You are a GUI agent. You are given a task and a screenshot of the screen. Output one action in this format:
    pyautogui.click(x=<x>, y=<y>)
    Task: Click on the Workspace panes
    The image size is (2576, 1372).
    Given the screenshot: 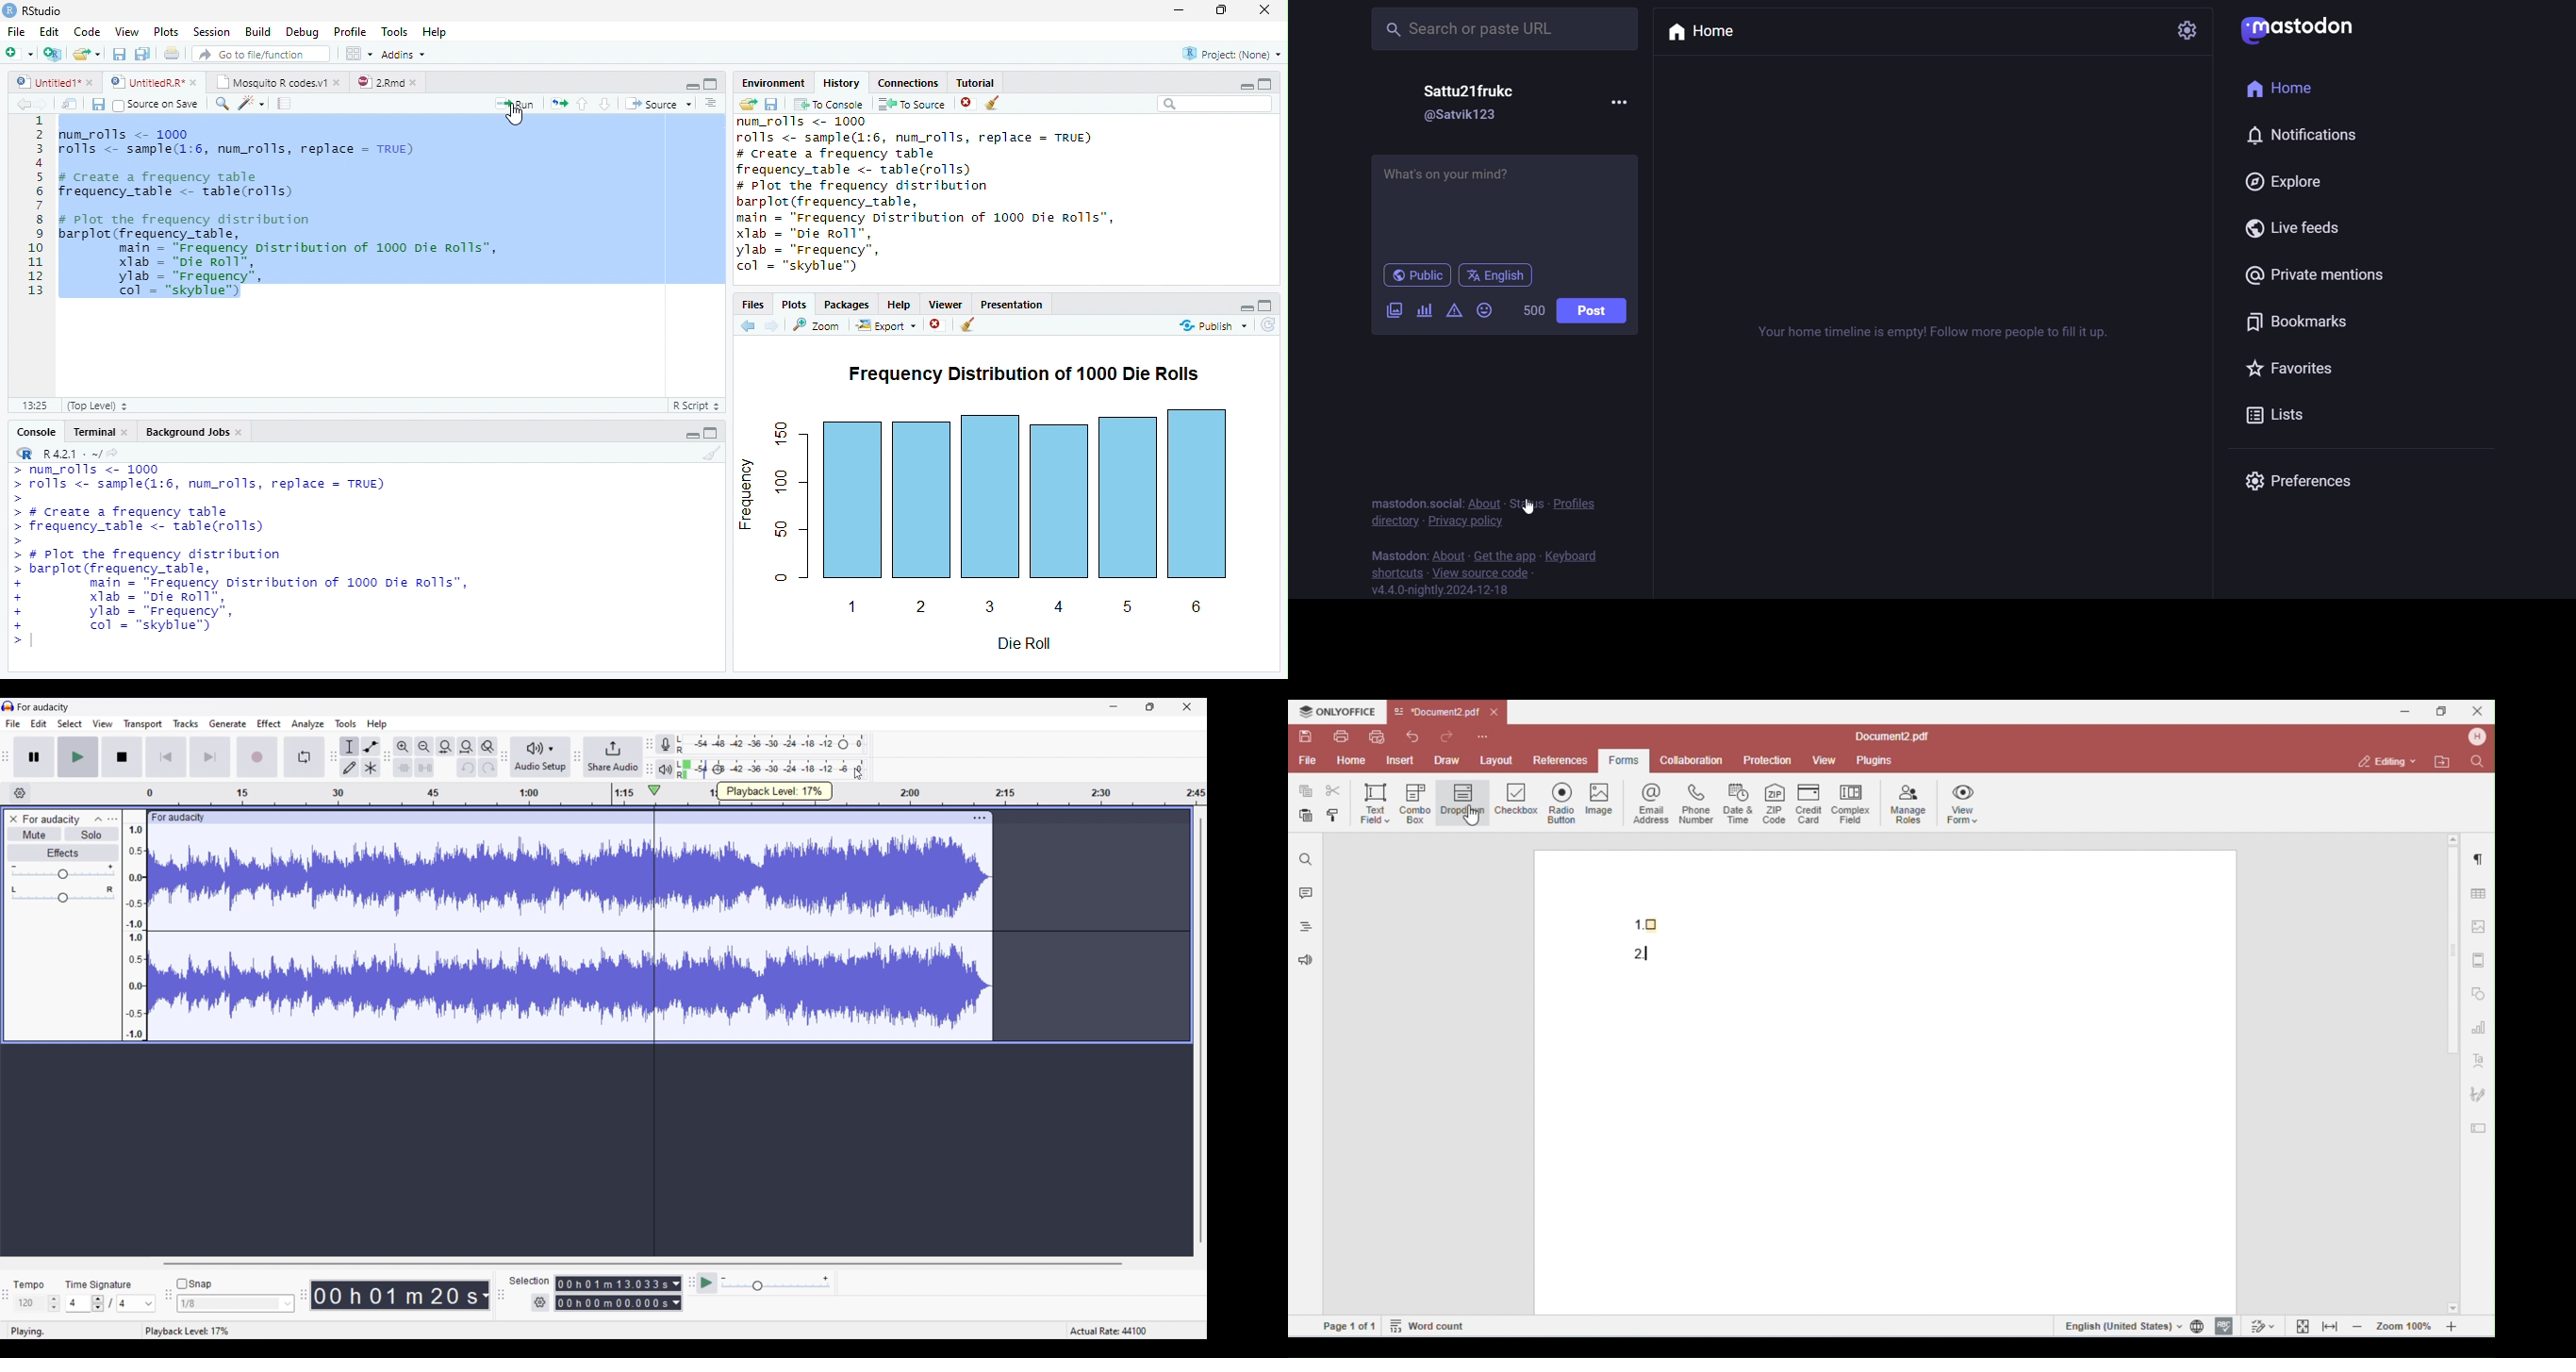 What is the action you would take?
    pyautogui.click(x=357, y=54)
    